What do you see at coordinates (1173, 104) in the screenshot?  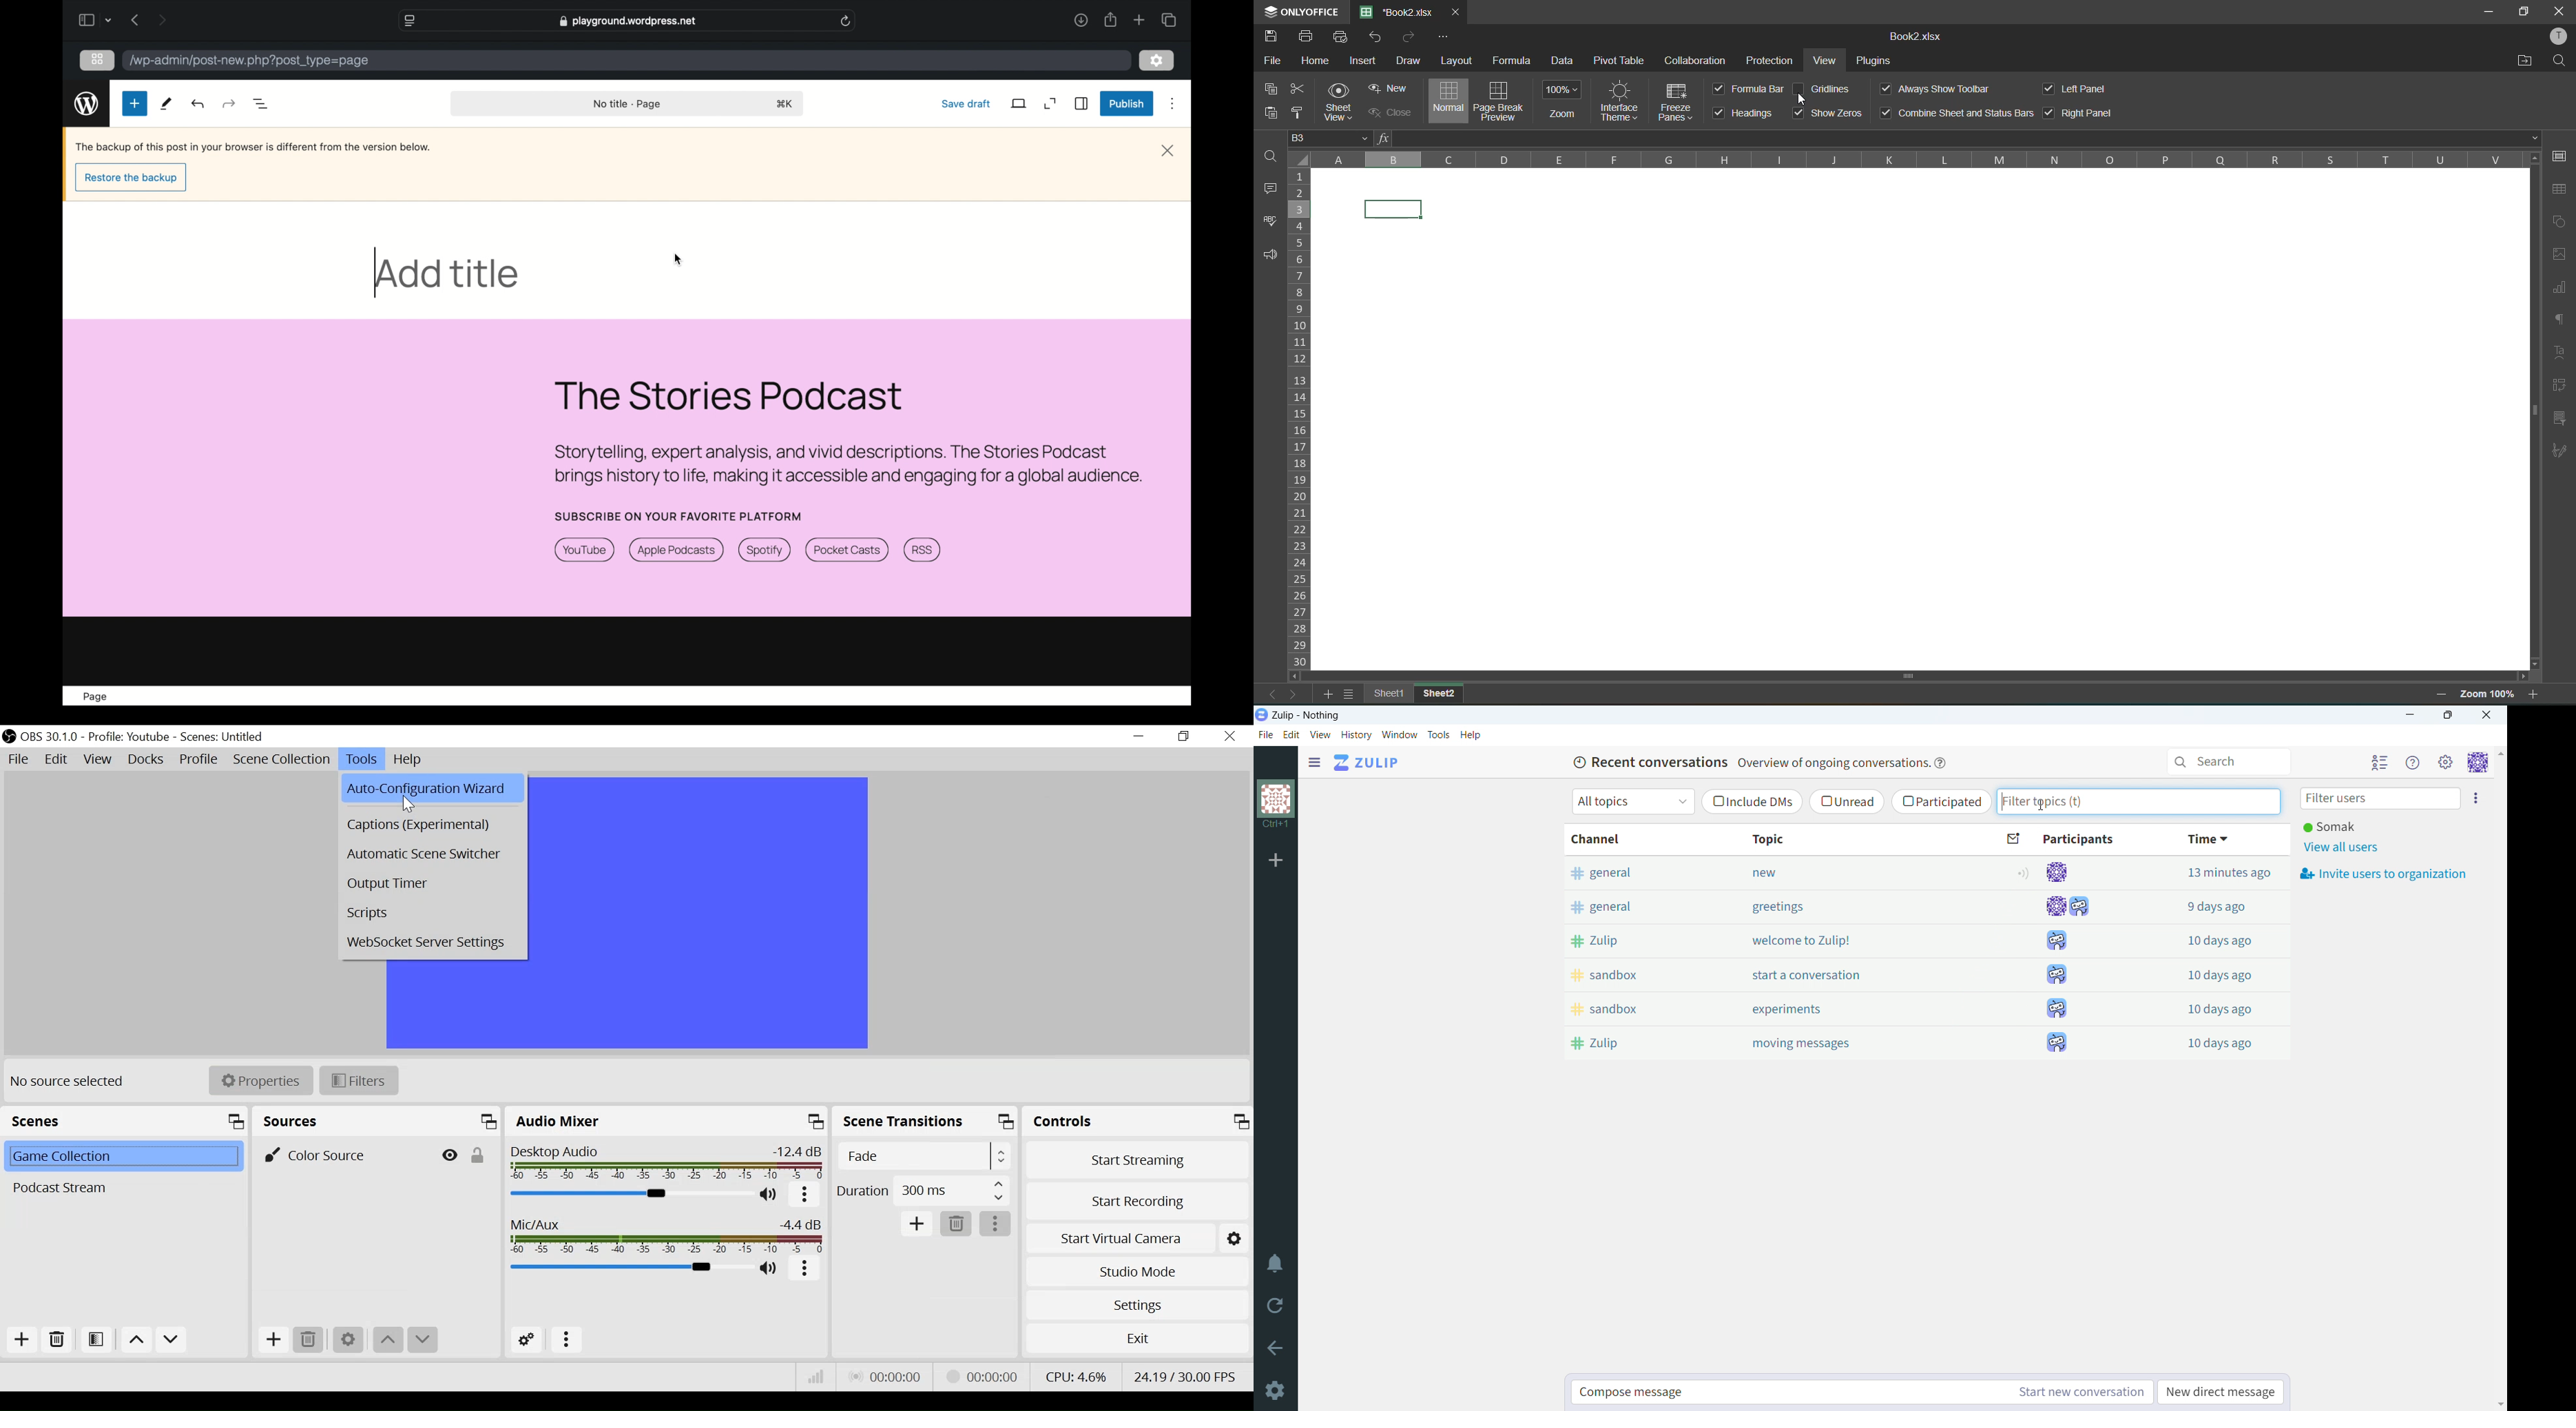 I see `more options` at bounding box center [1173, 104].